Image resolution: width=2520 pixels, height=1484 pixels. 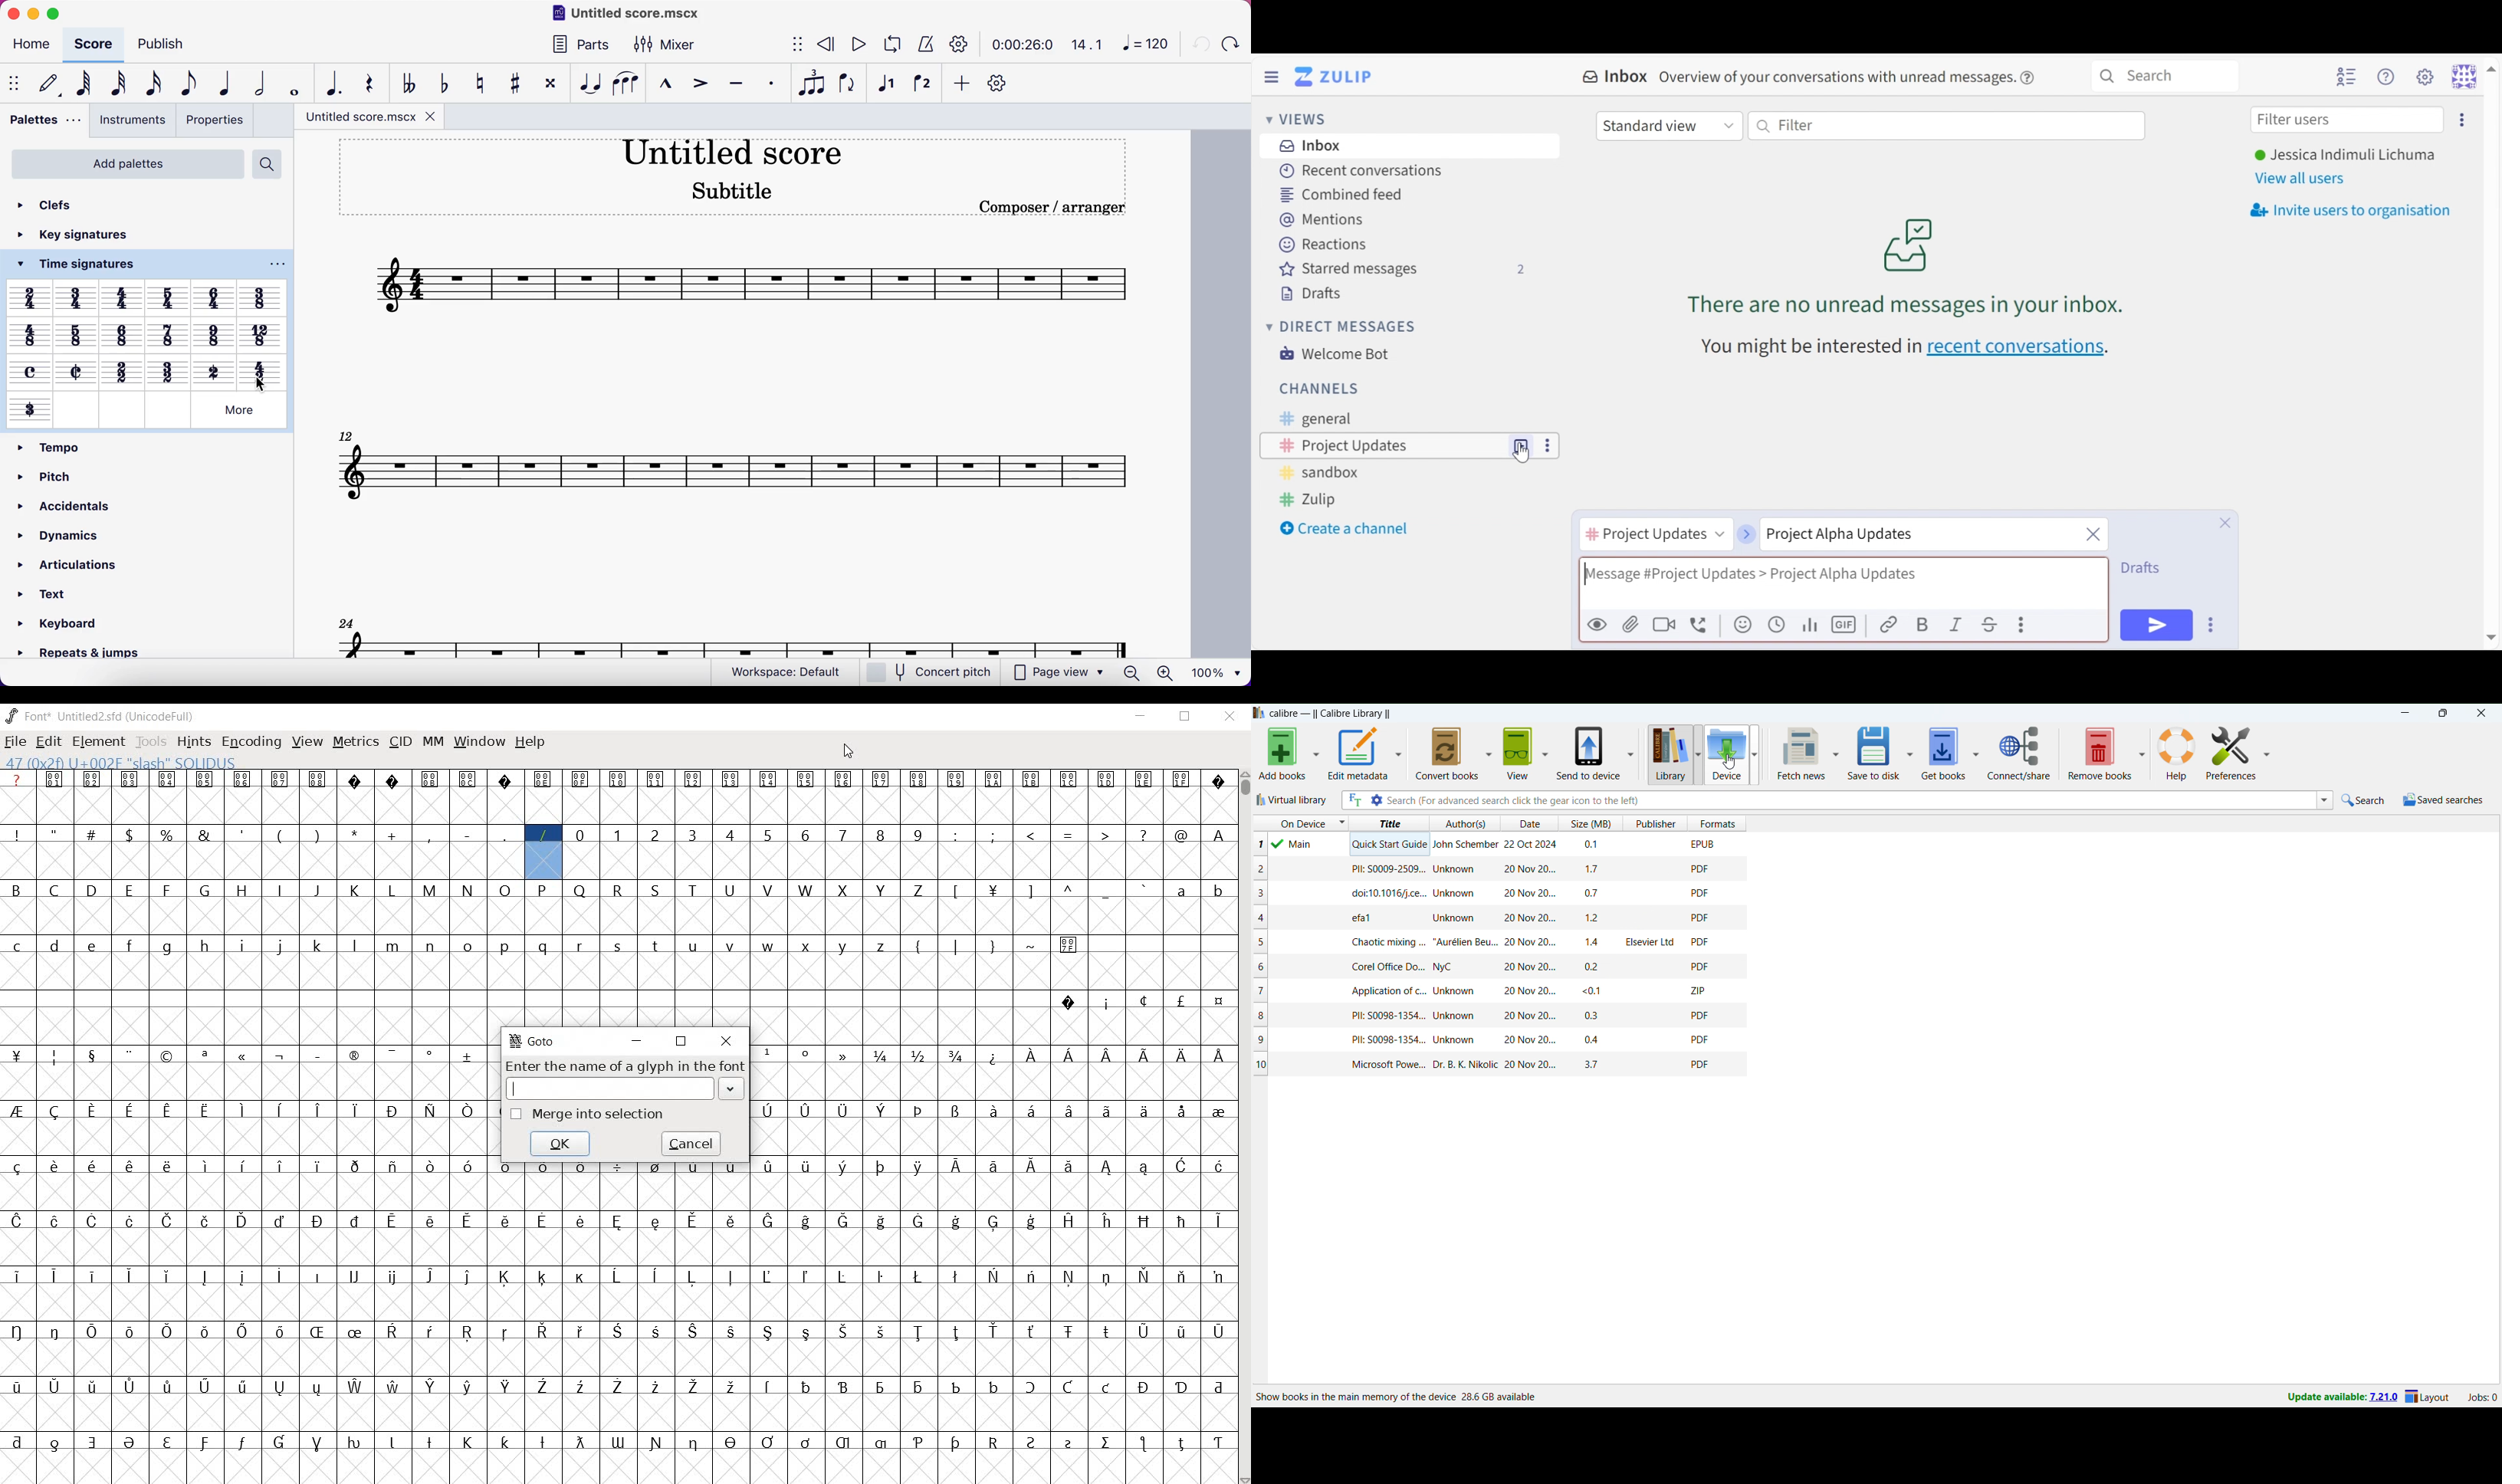 I want to click on glyph, so click(x=16, y=1221).